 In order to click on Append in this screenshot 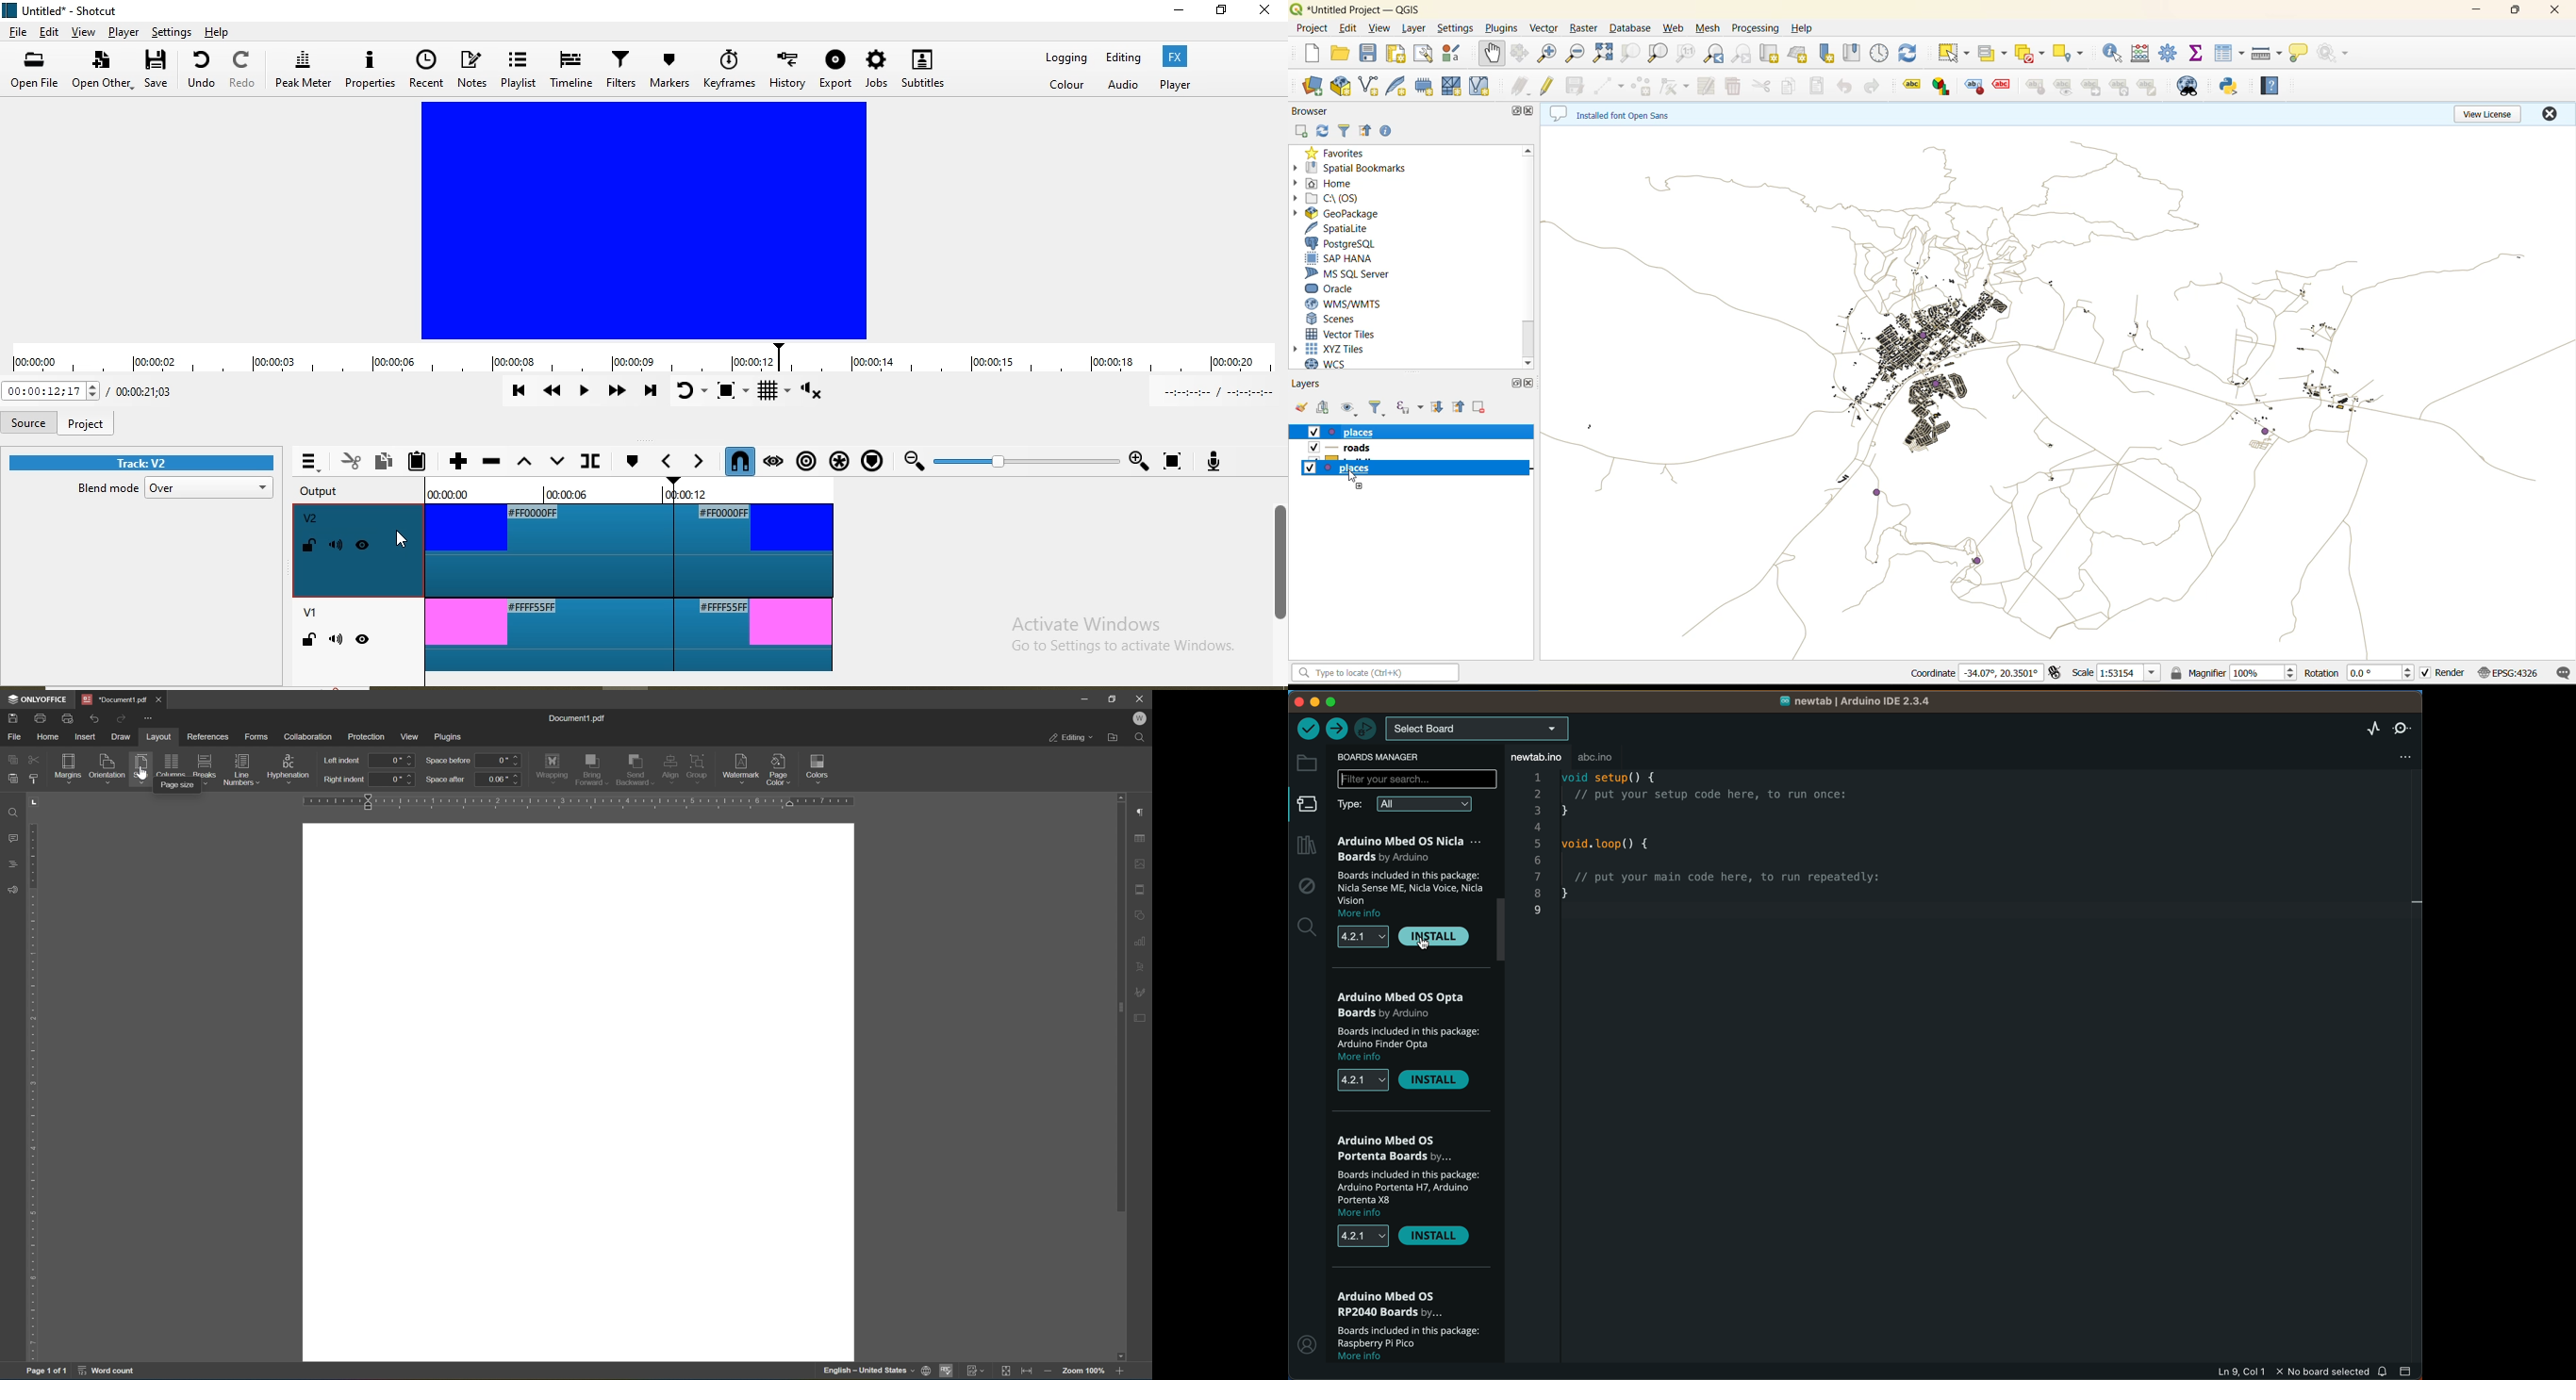, I will do `click(458, 461)`.